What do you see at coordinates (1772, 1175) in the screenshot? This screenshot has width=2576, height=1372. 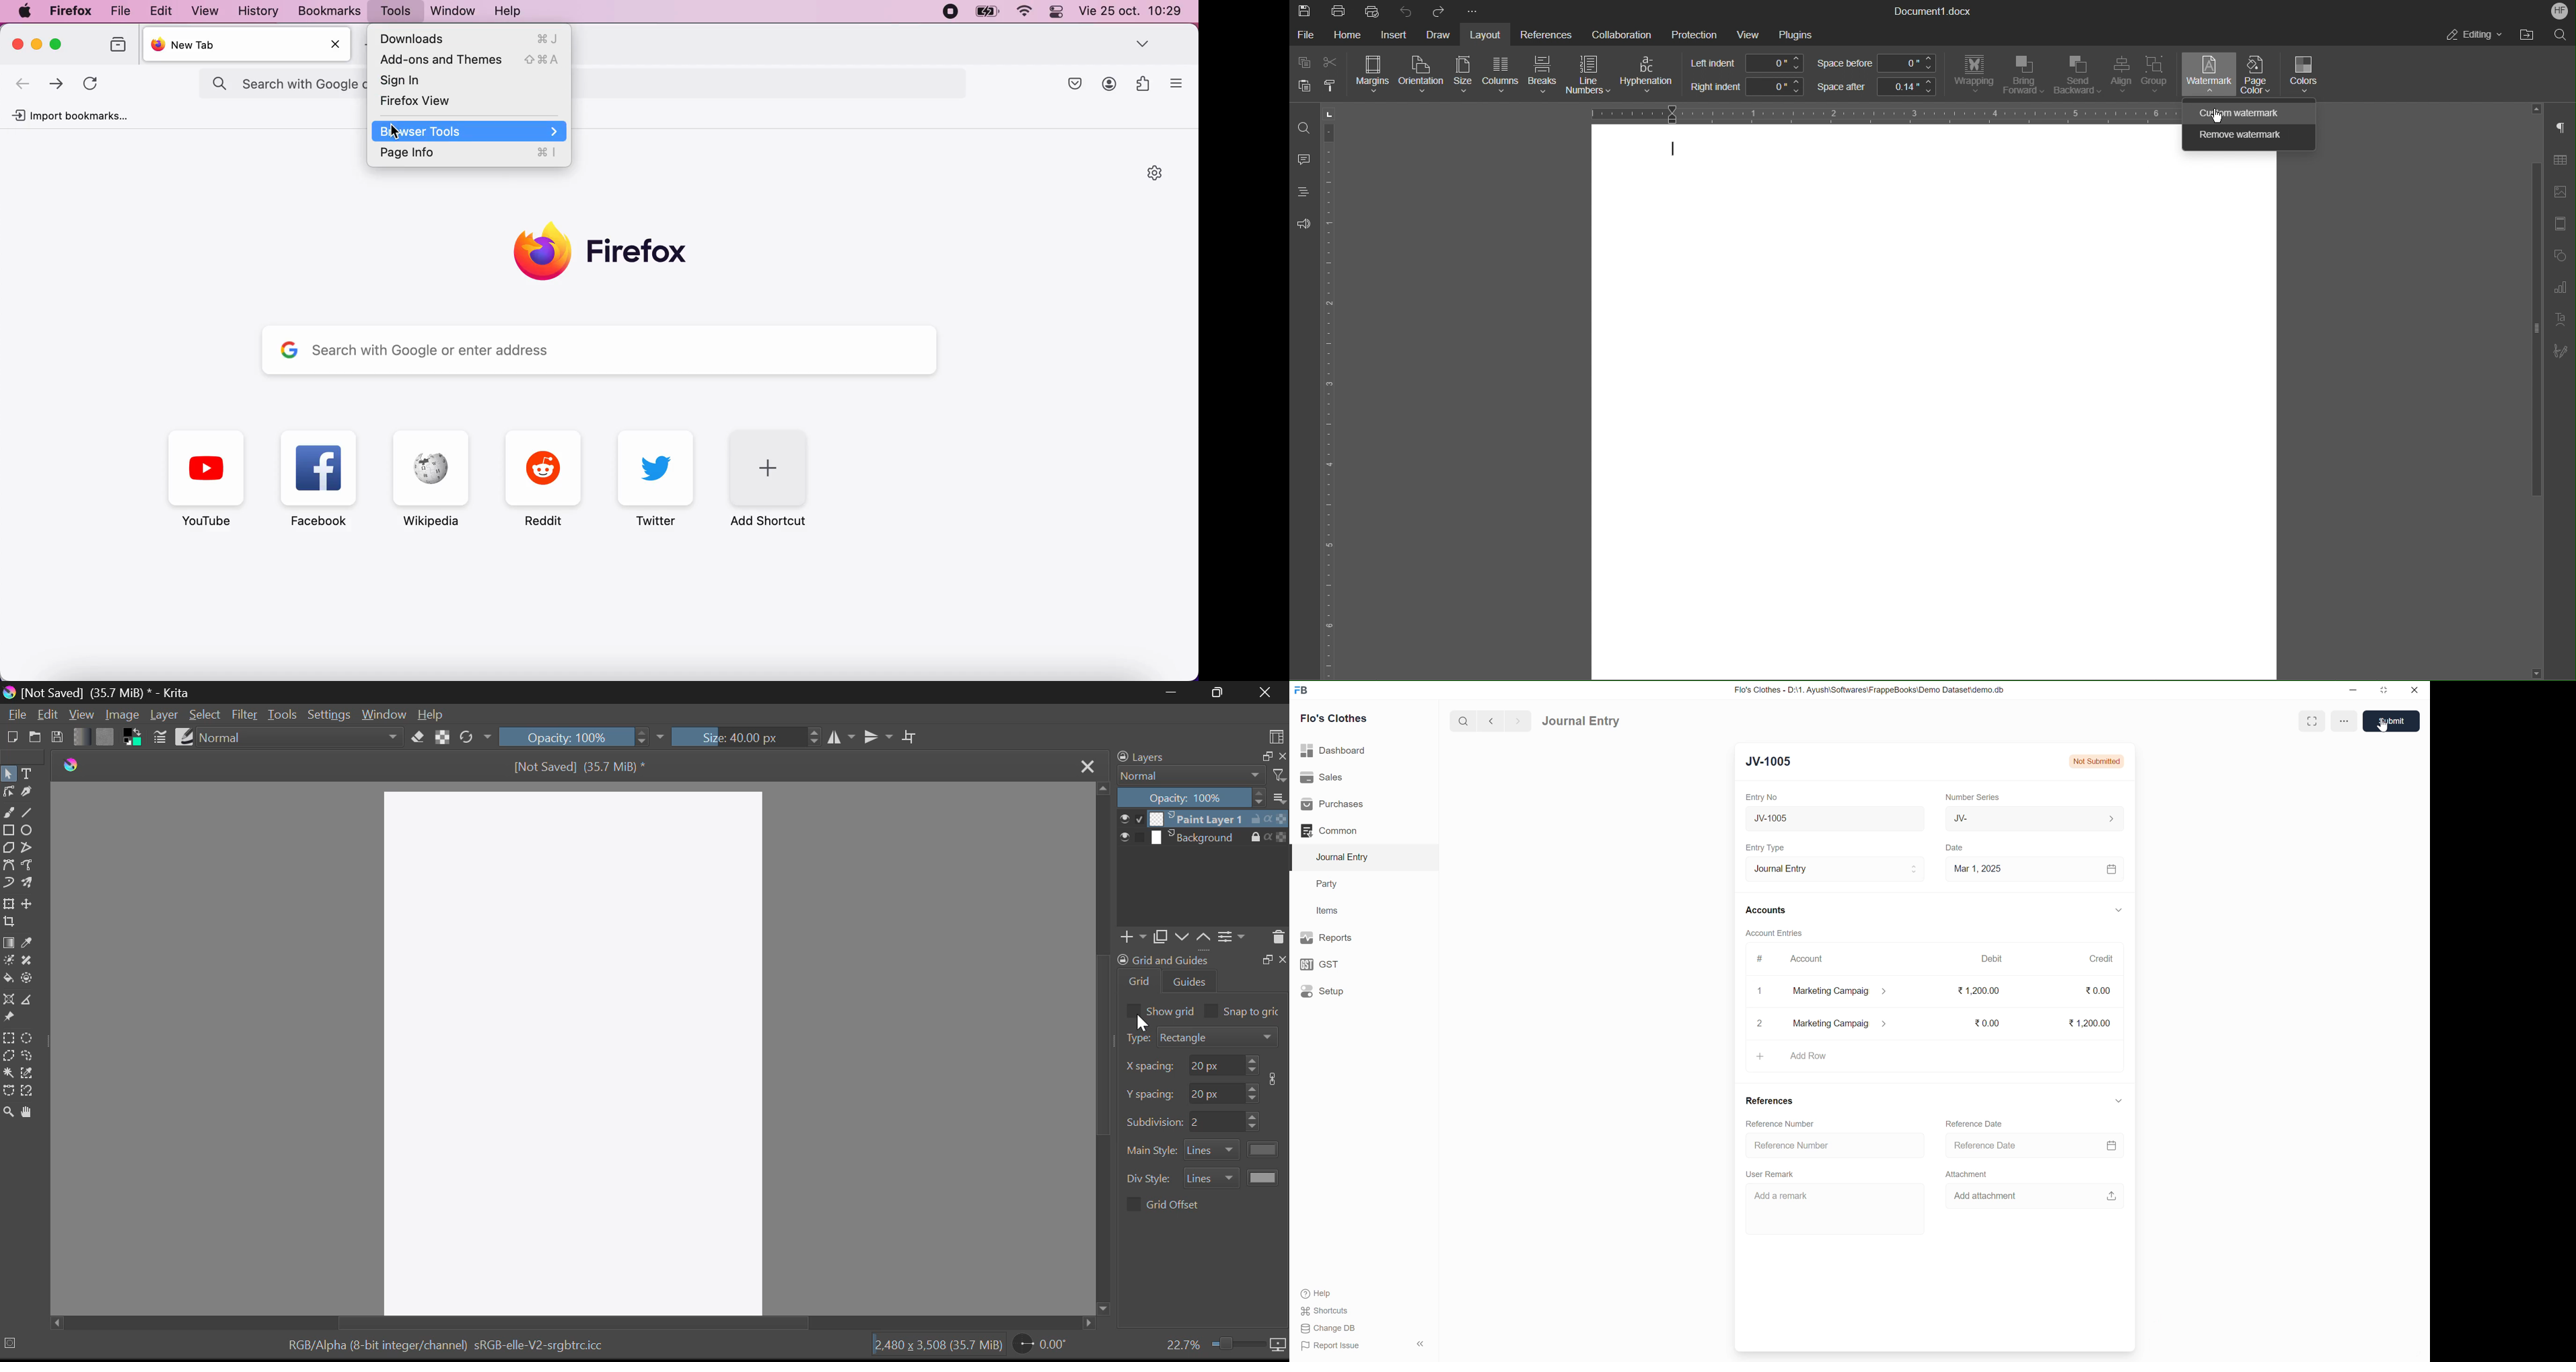 I see `User Remark` at bounding box center [1772, 1175].